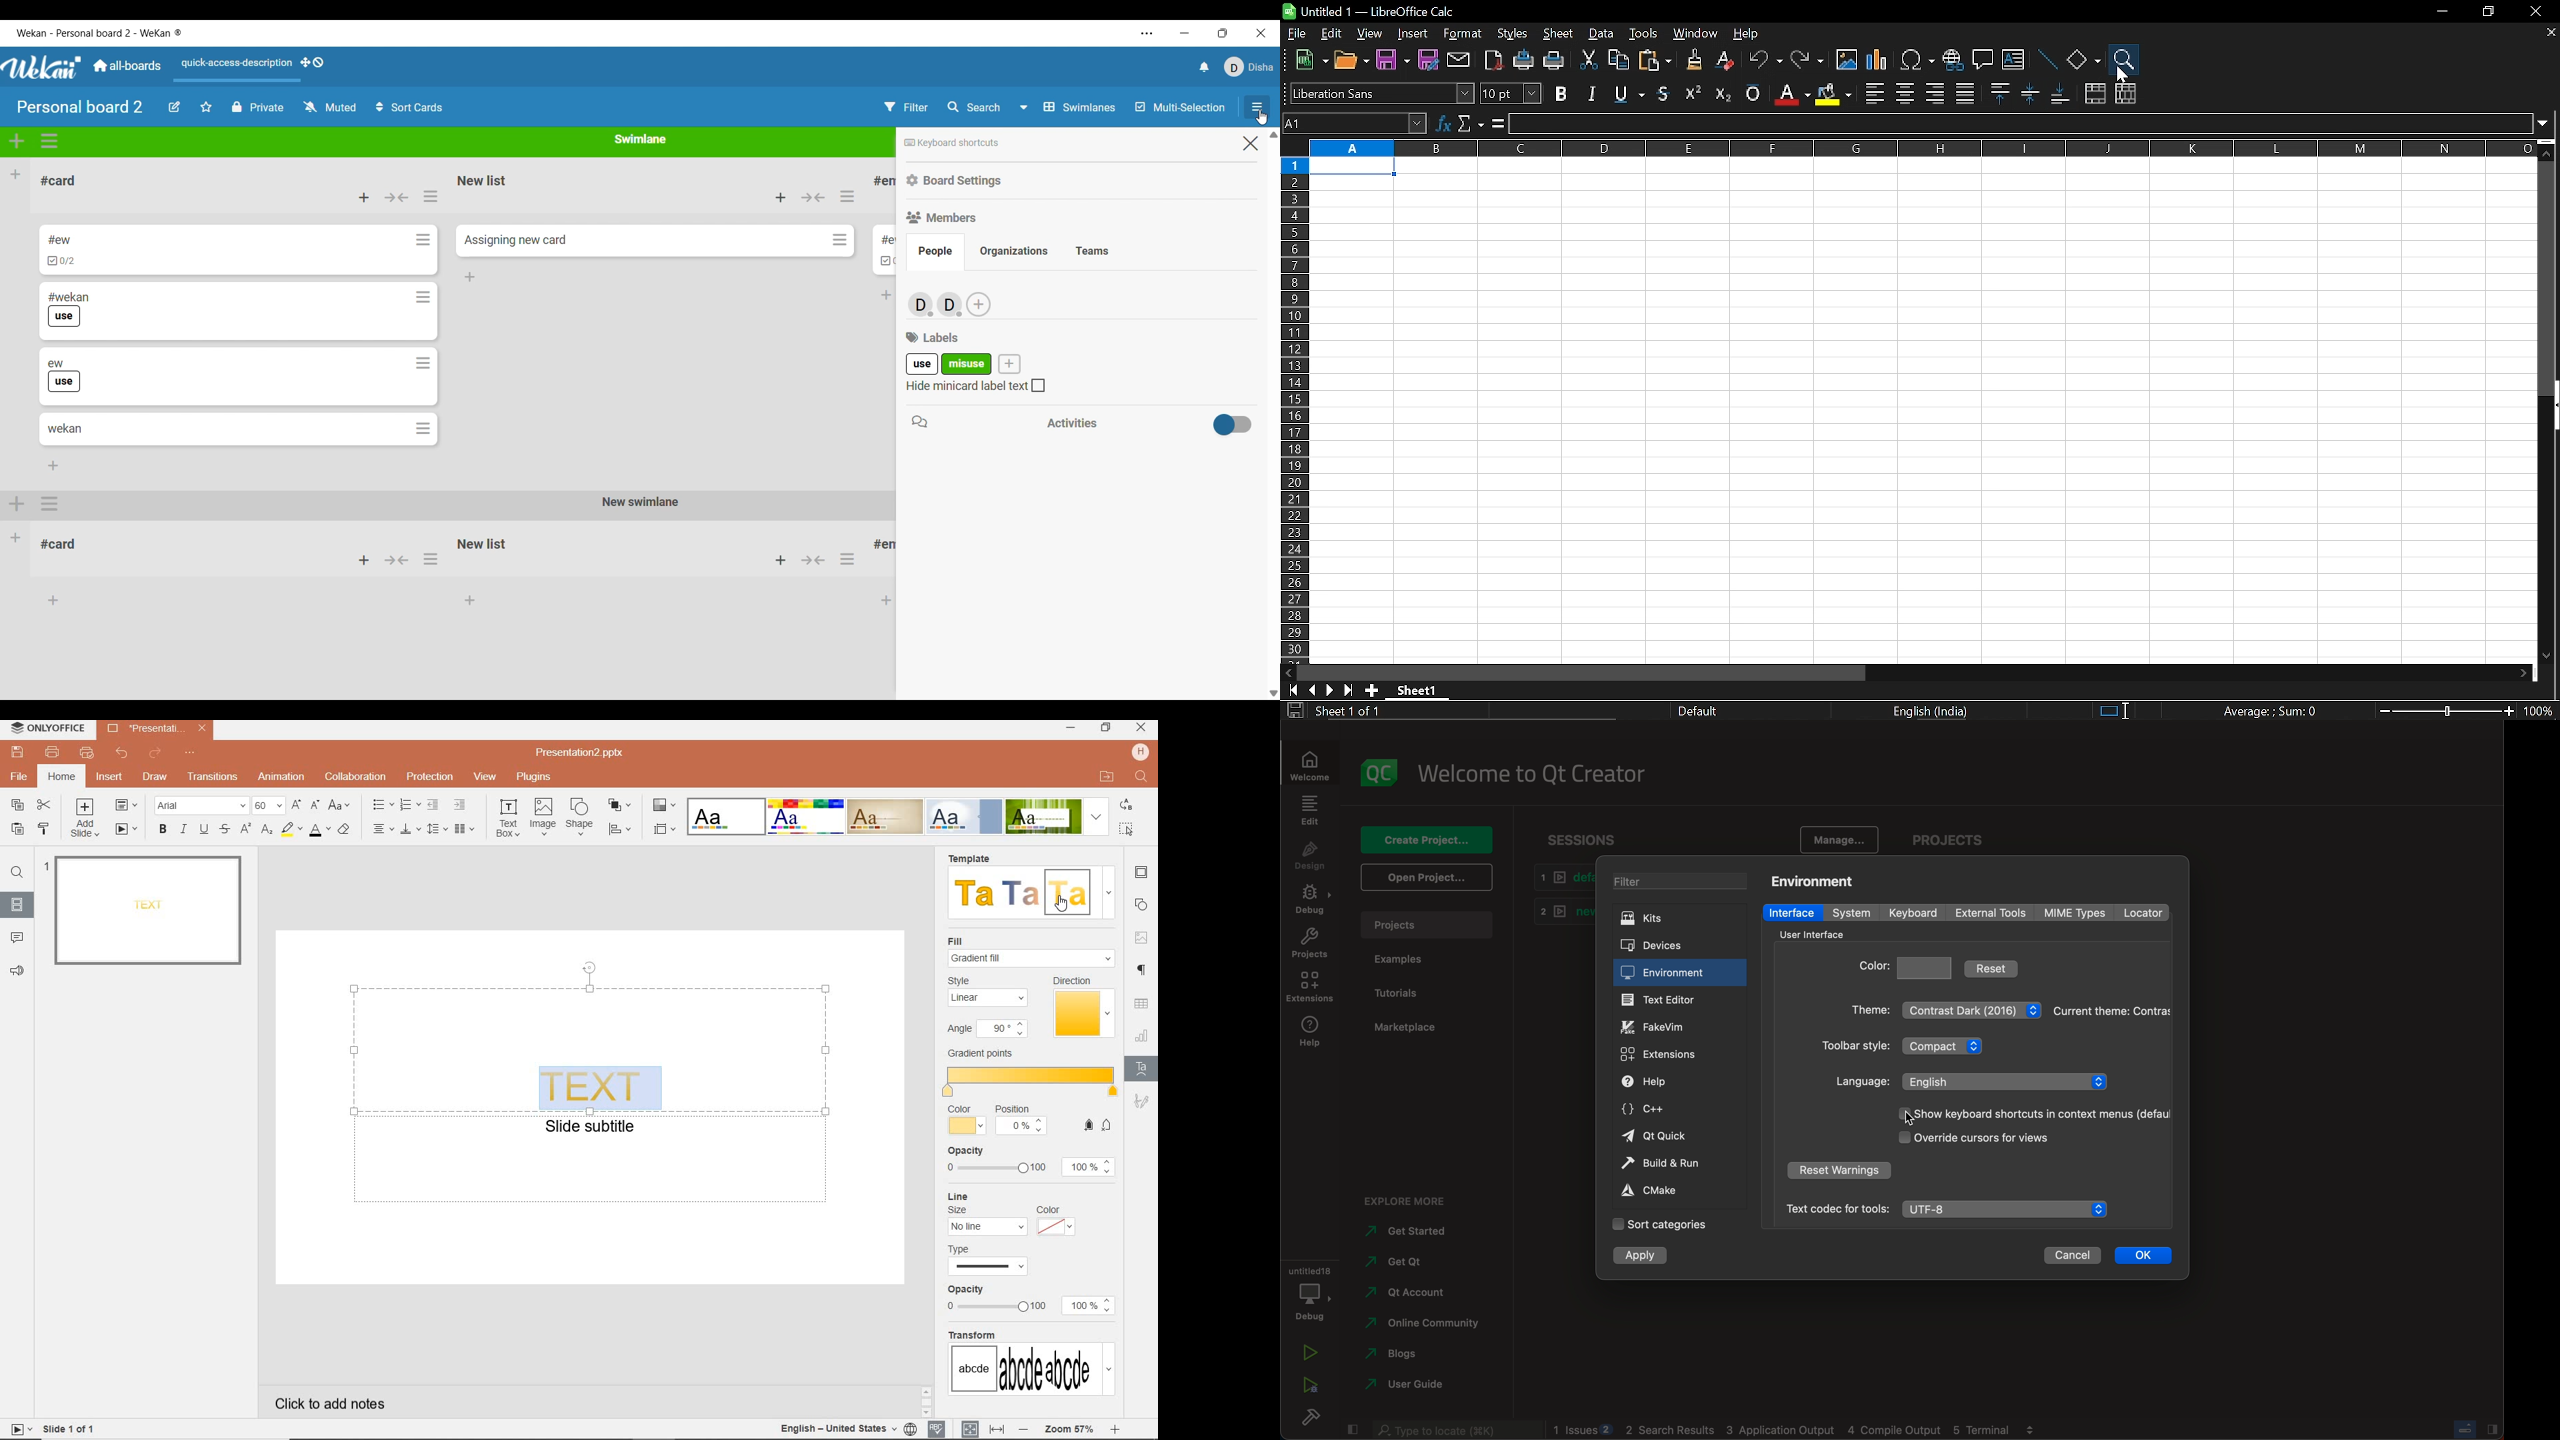  I want to click on Show interface in a smaller tab, so click(1223, 33).